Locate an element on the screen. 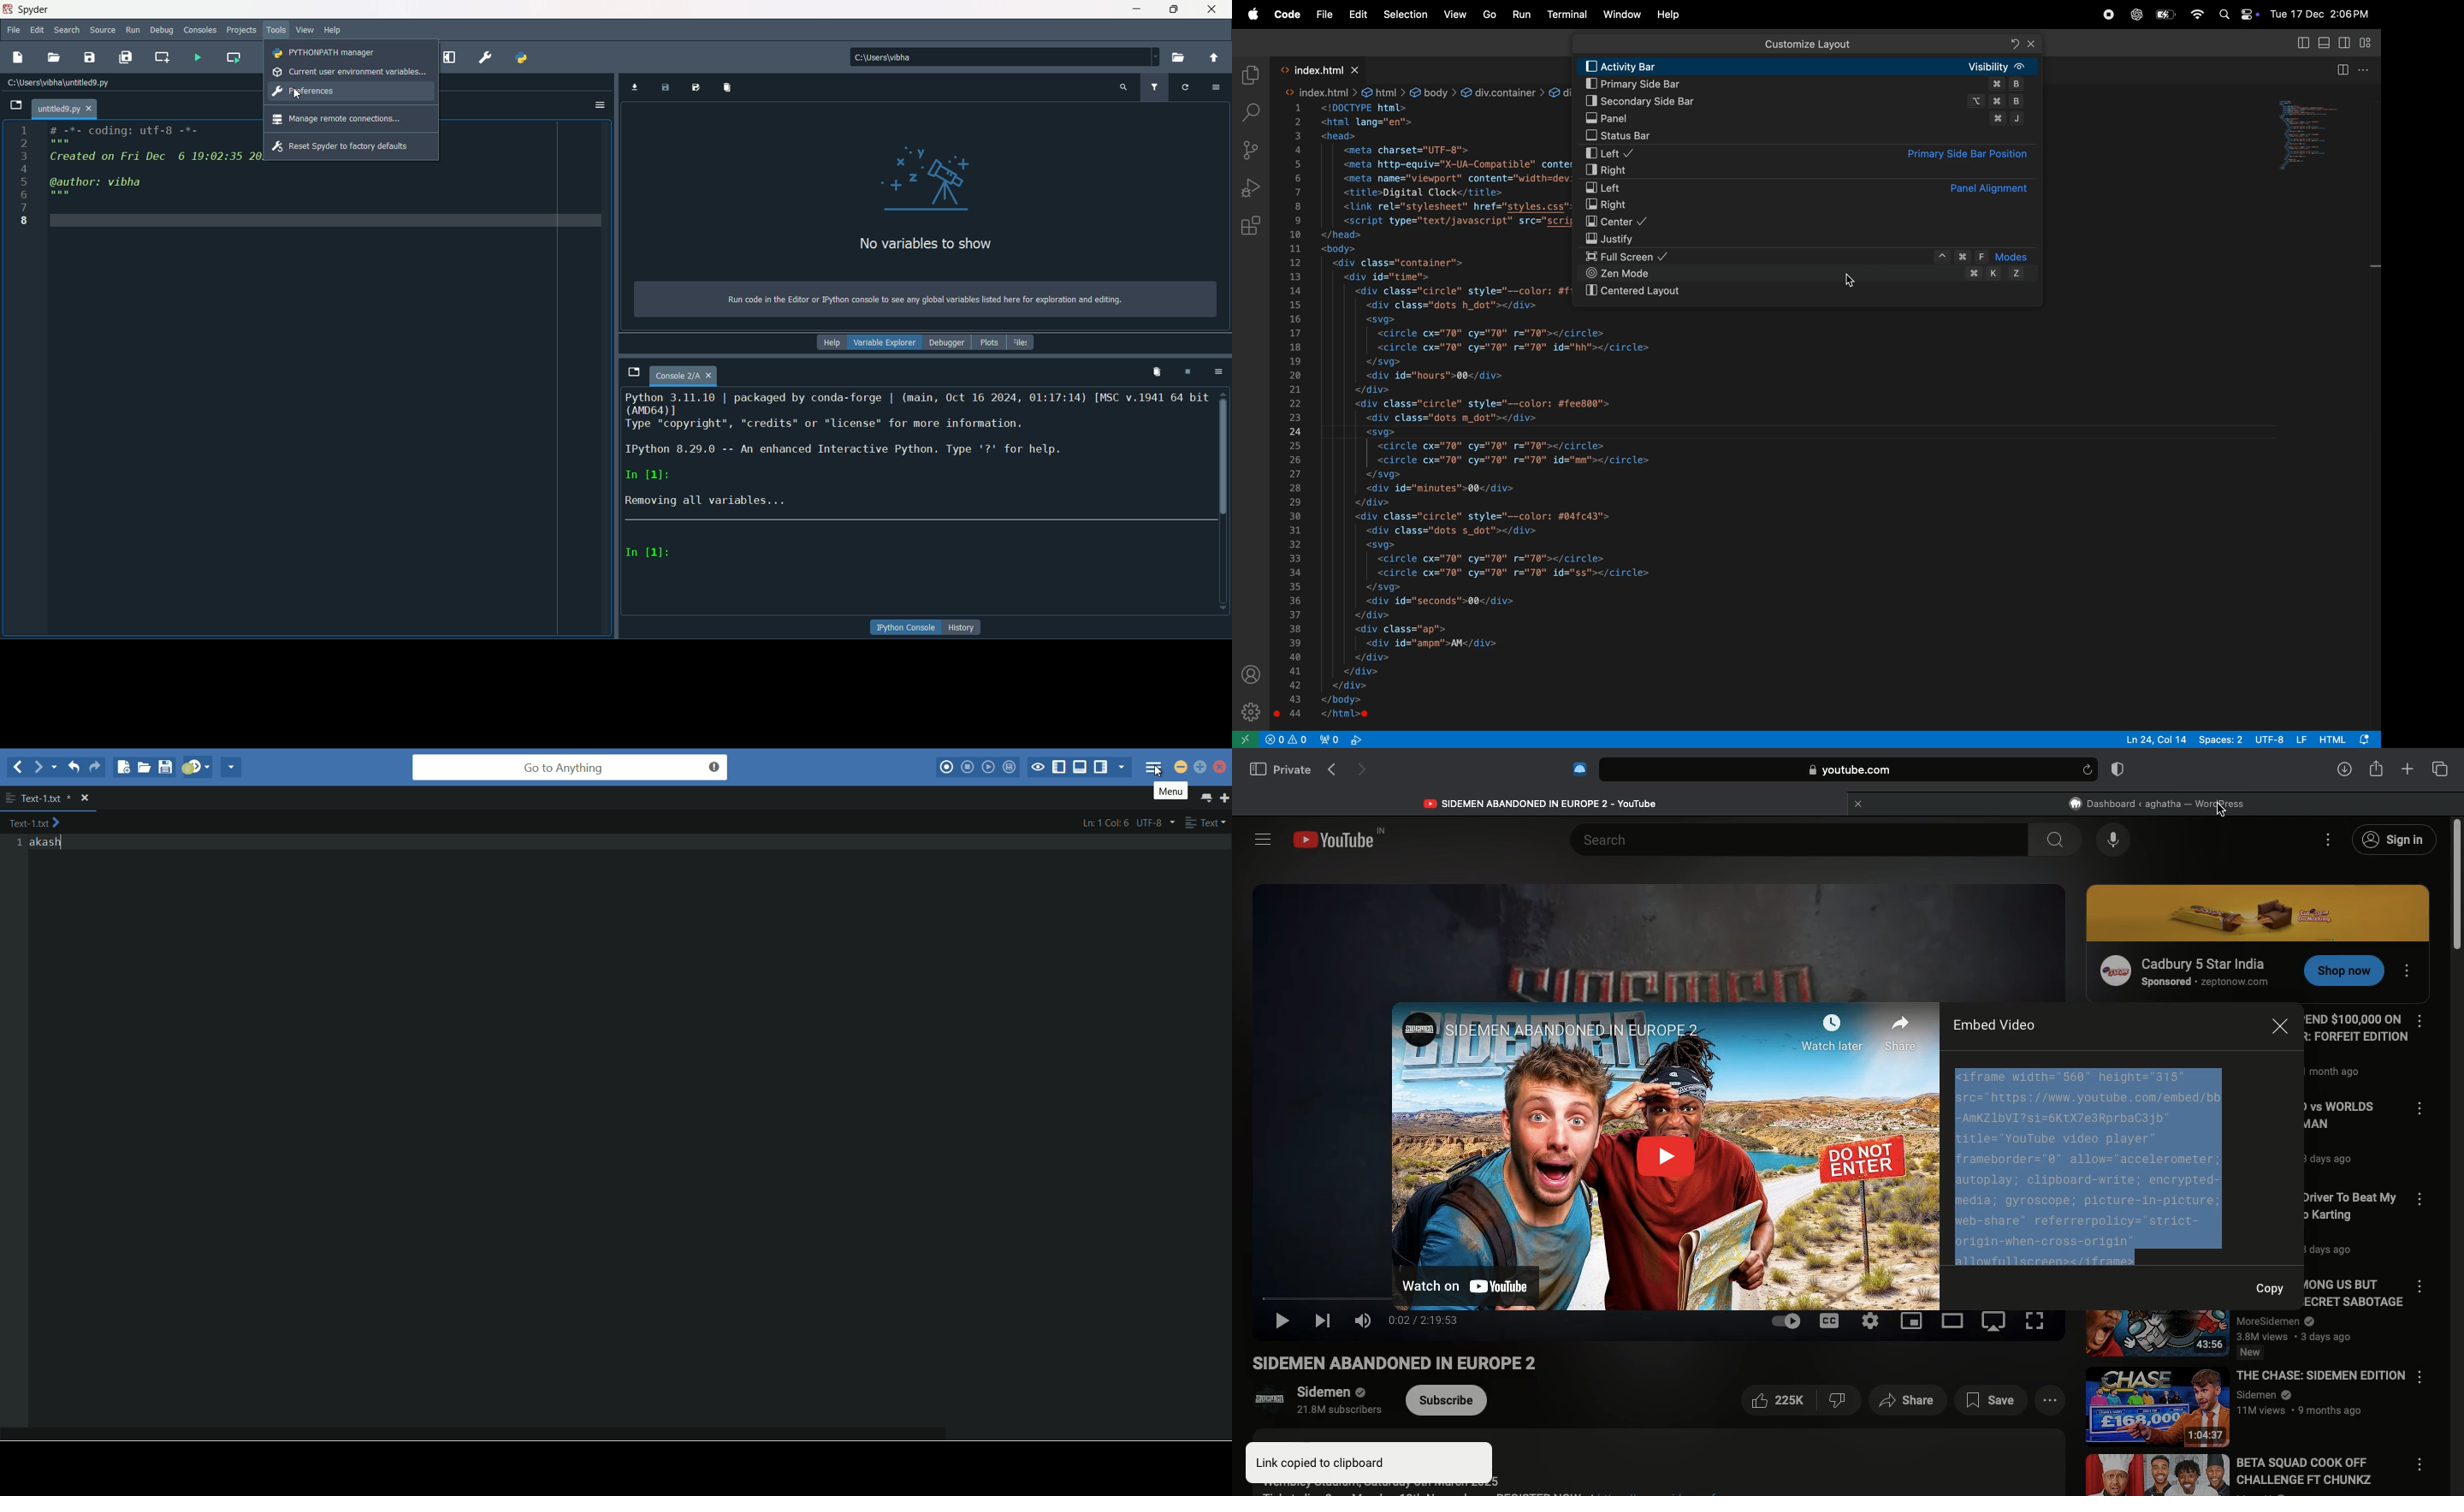 Image resolution: width=2464 pixels, height=1512 pixels. button is located at coordinates (963, 627).